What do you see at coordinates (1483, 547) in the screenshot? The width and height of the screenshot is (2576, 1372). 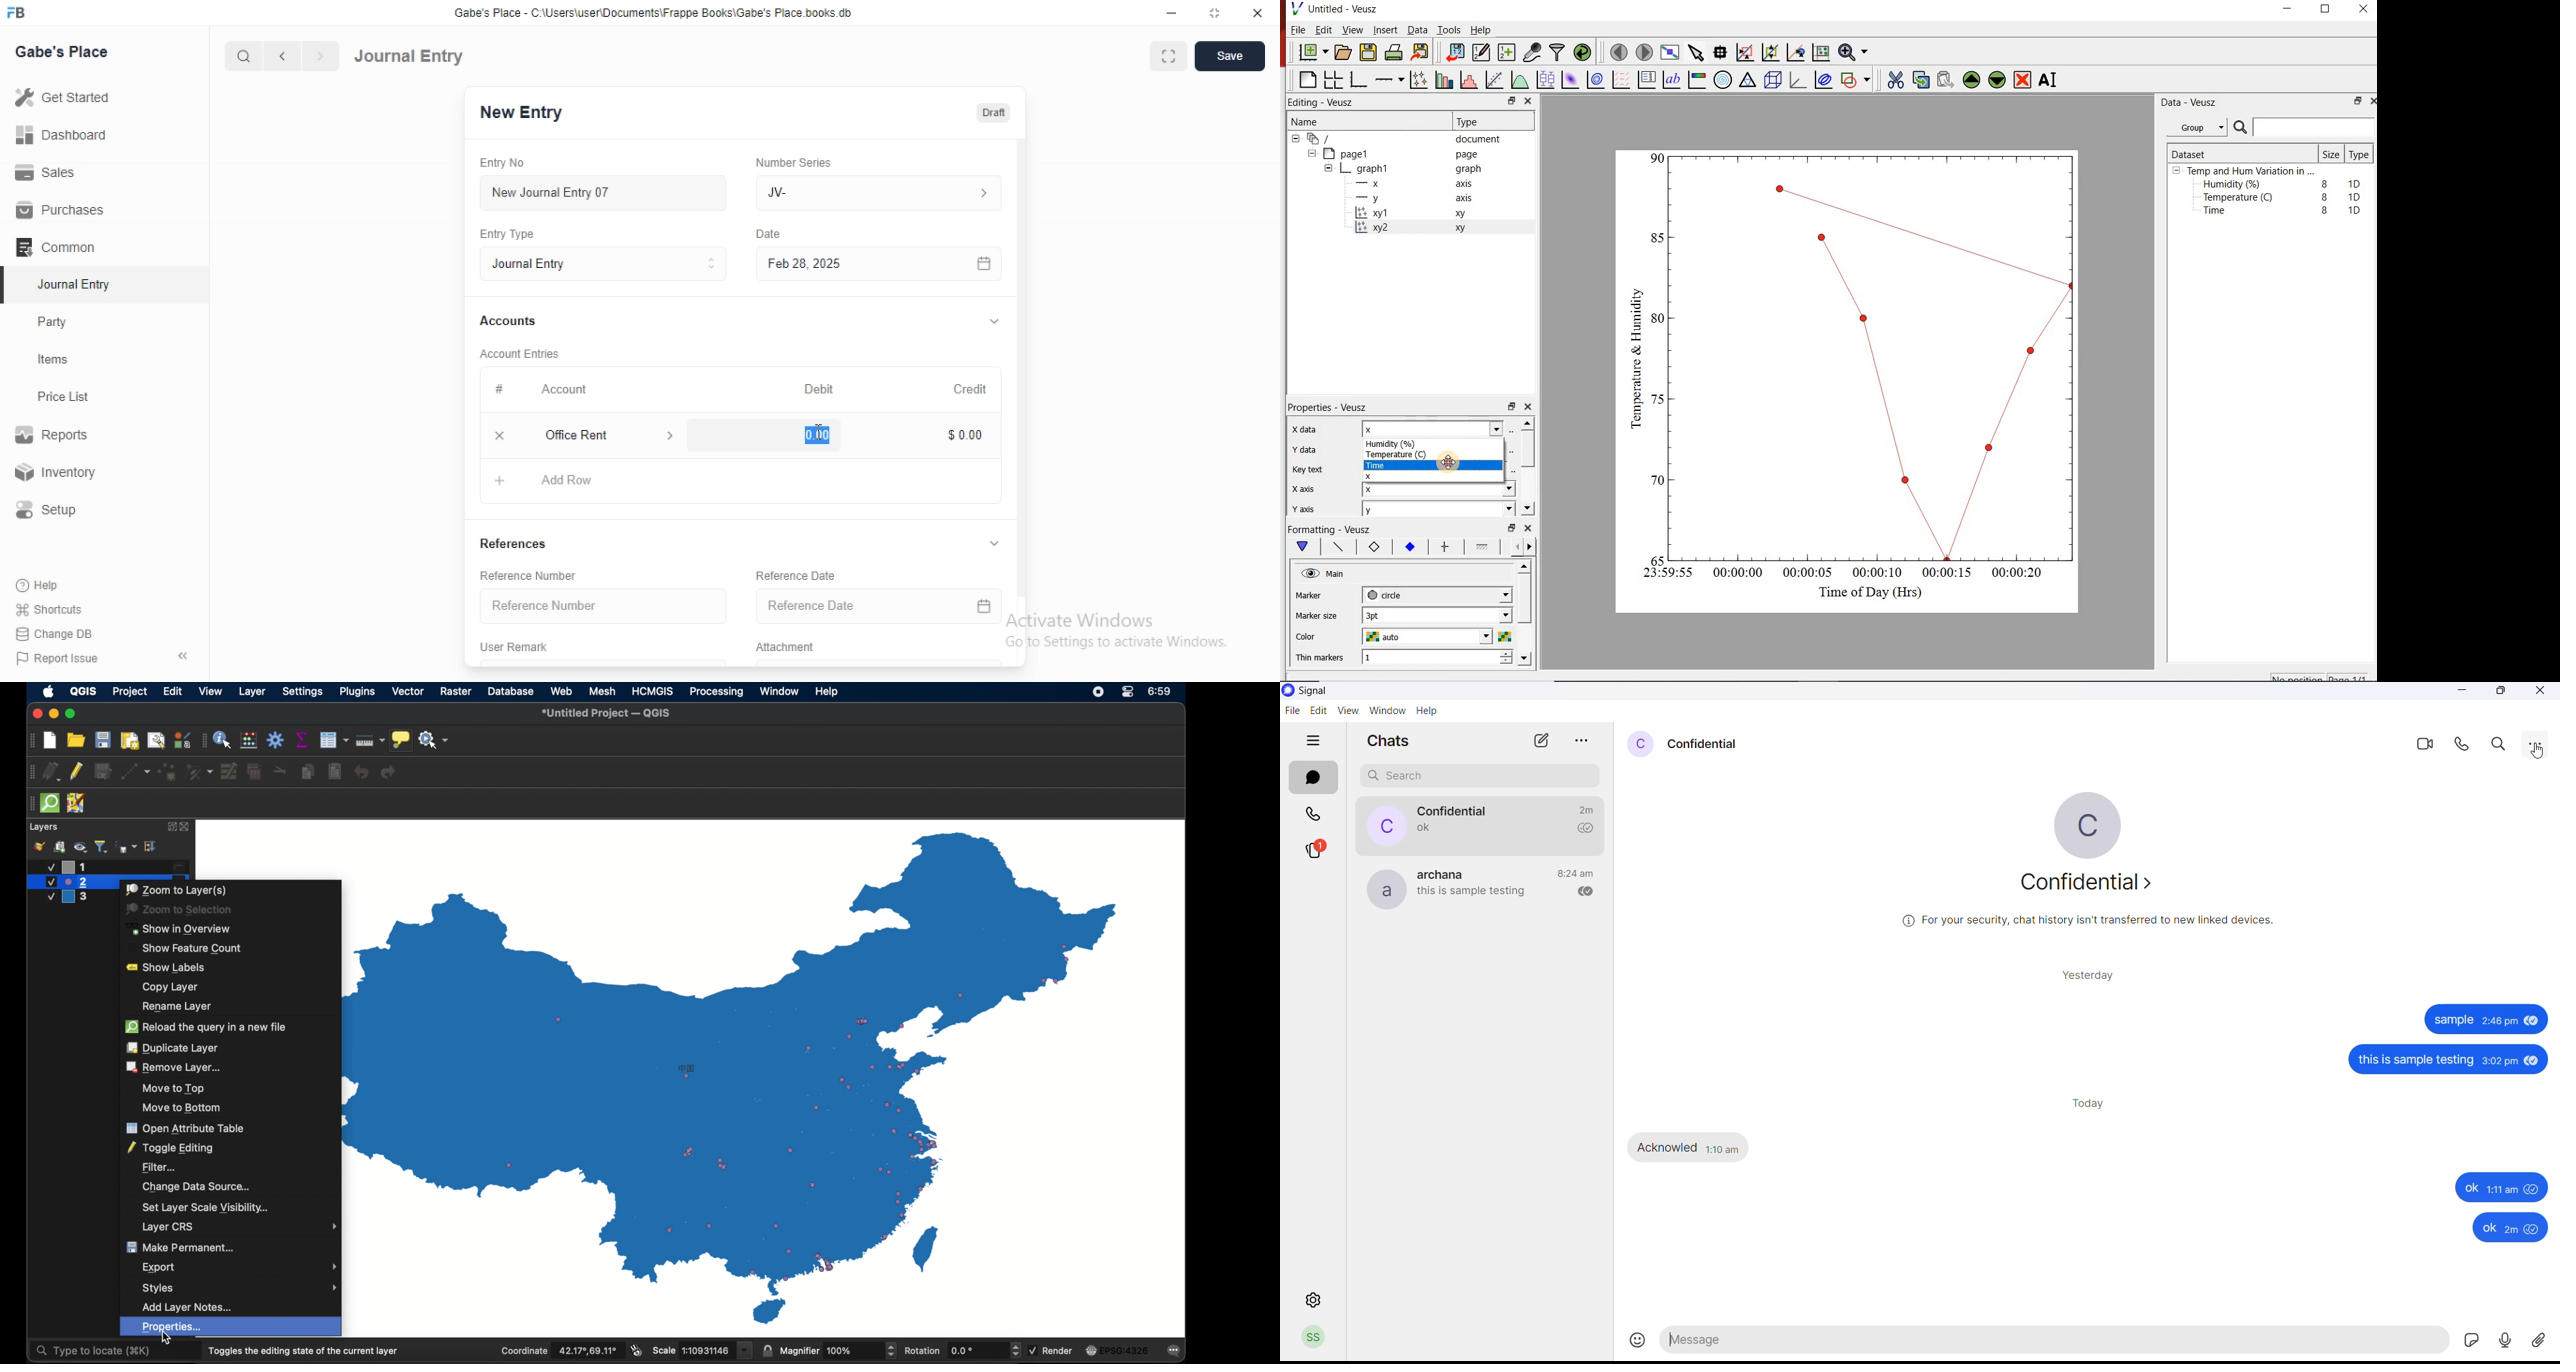 I see `fill 1` at bounding box center [1483, 547].